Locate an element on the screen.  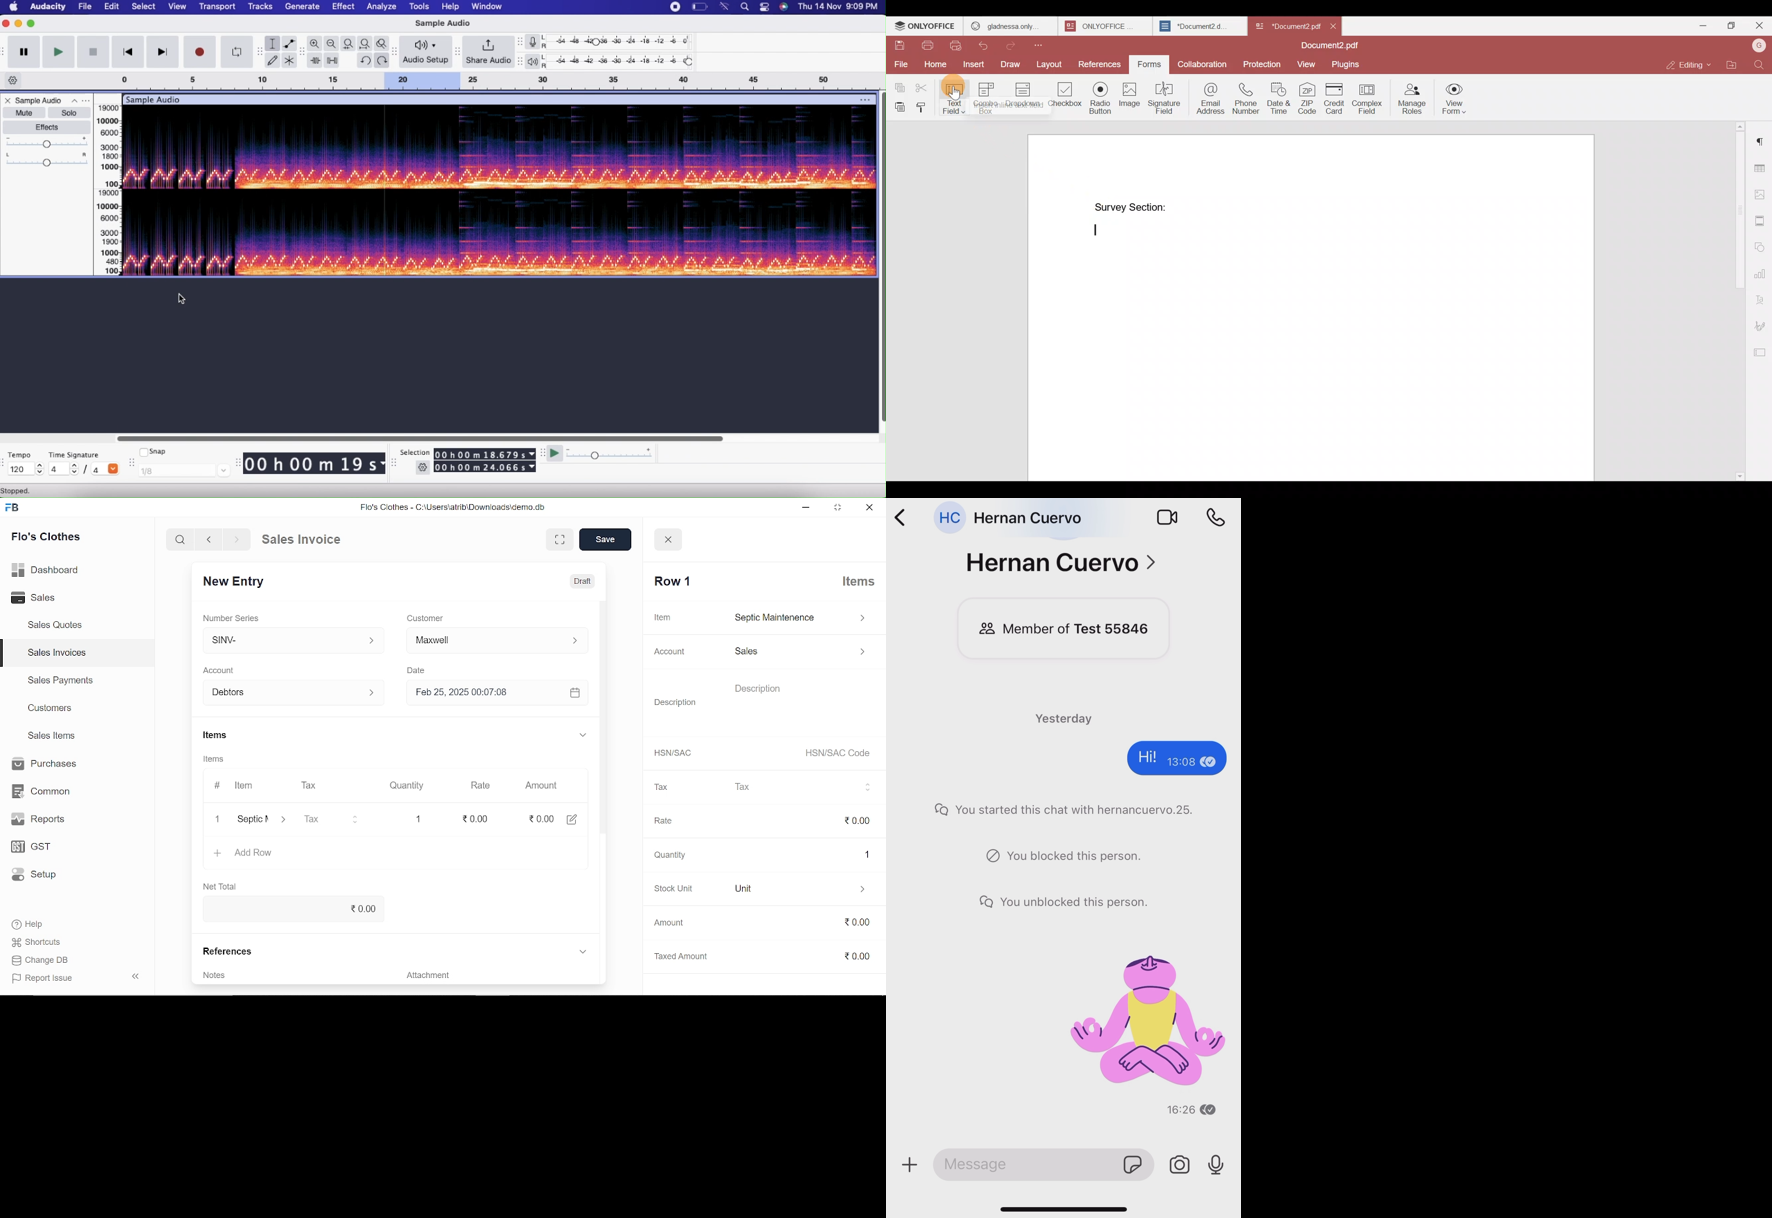
Home is located at coordinates (15, 7).